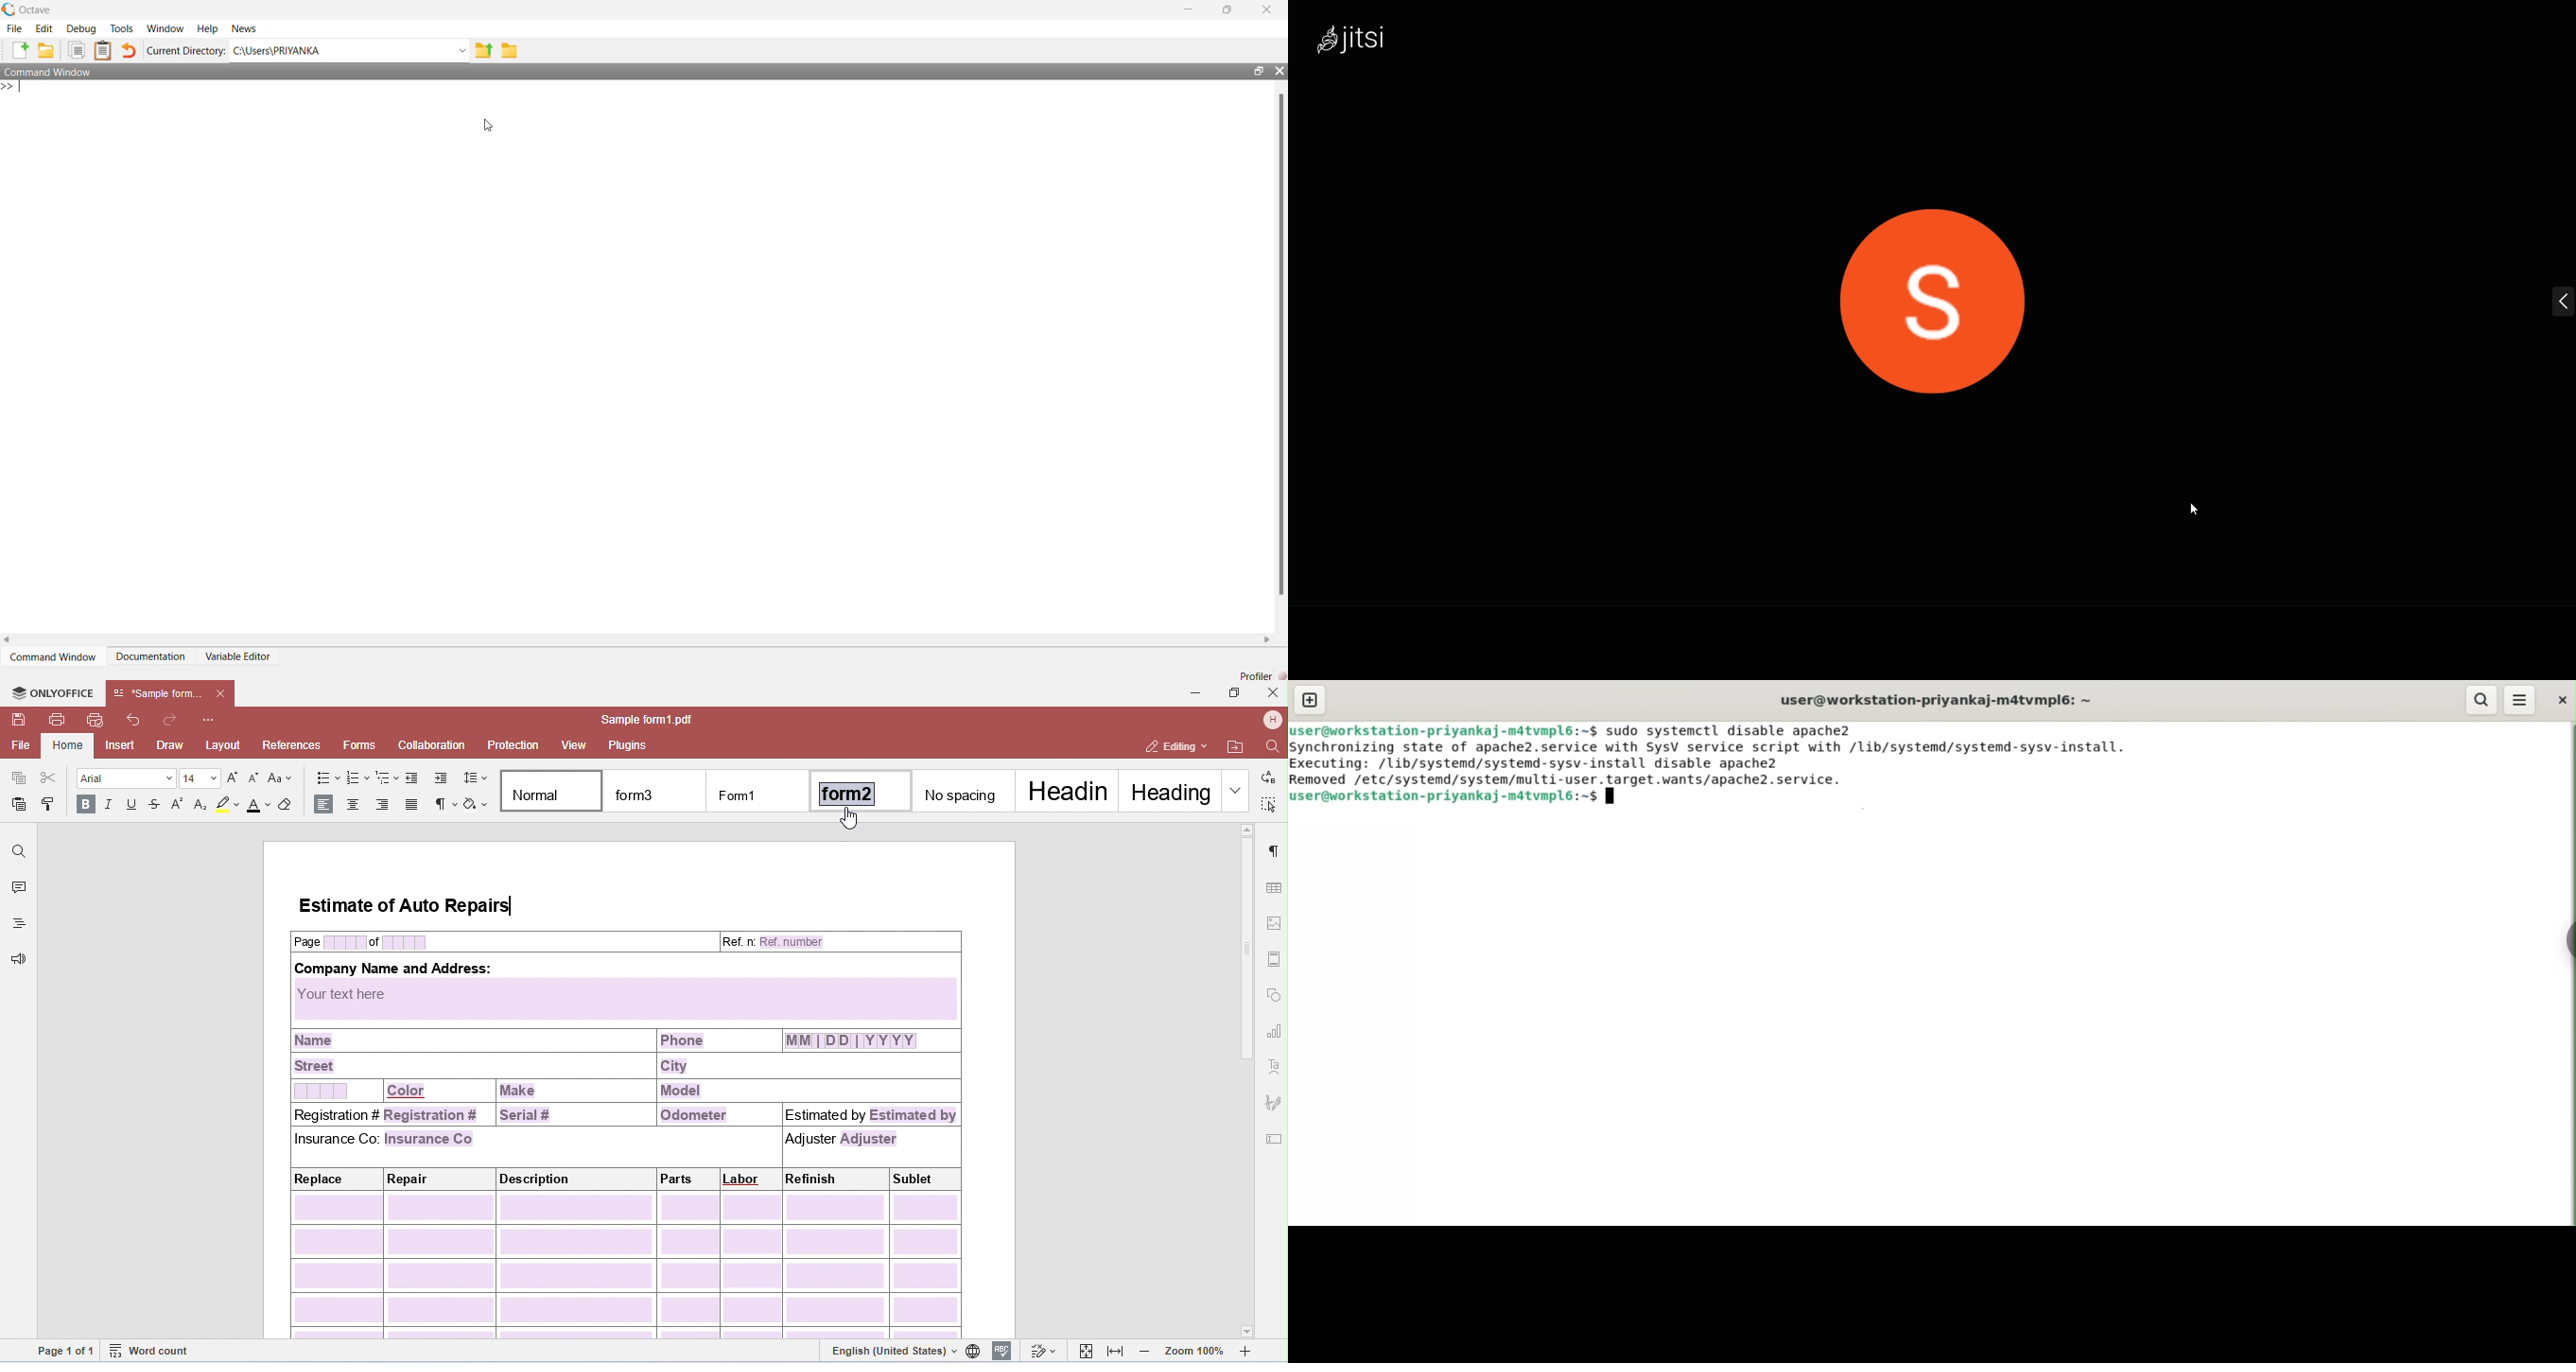  I want to click on vertical scroll bar, so click(1281, 356).